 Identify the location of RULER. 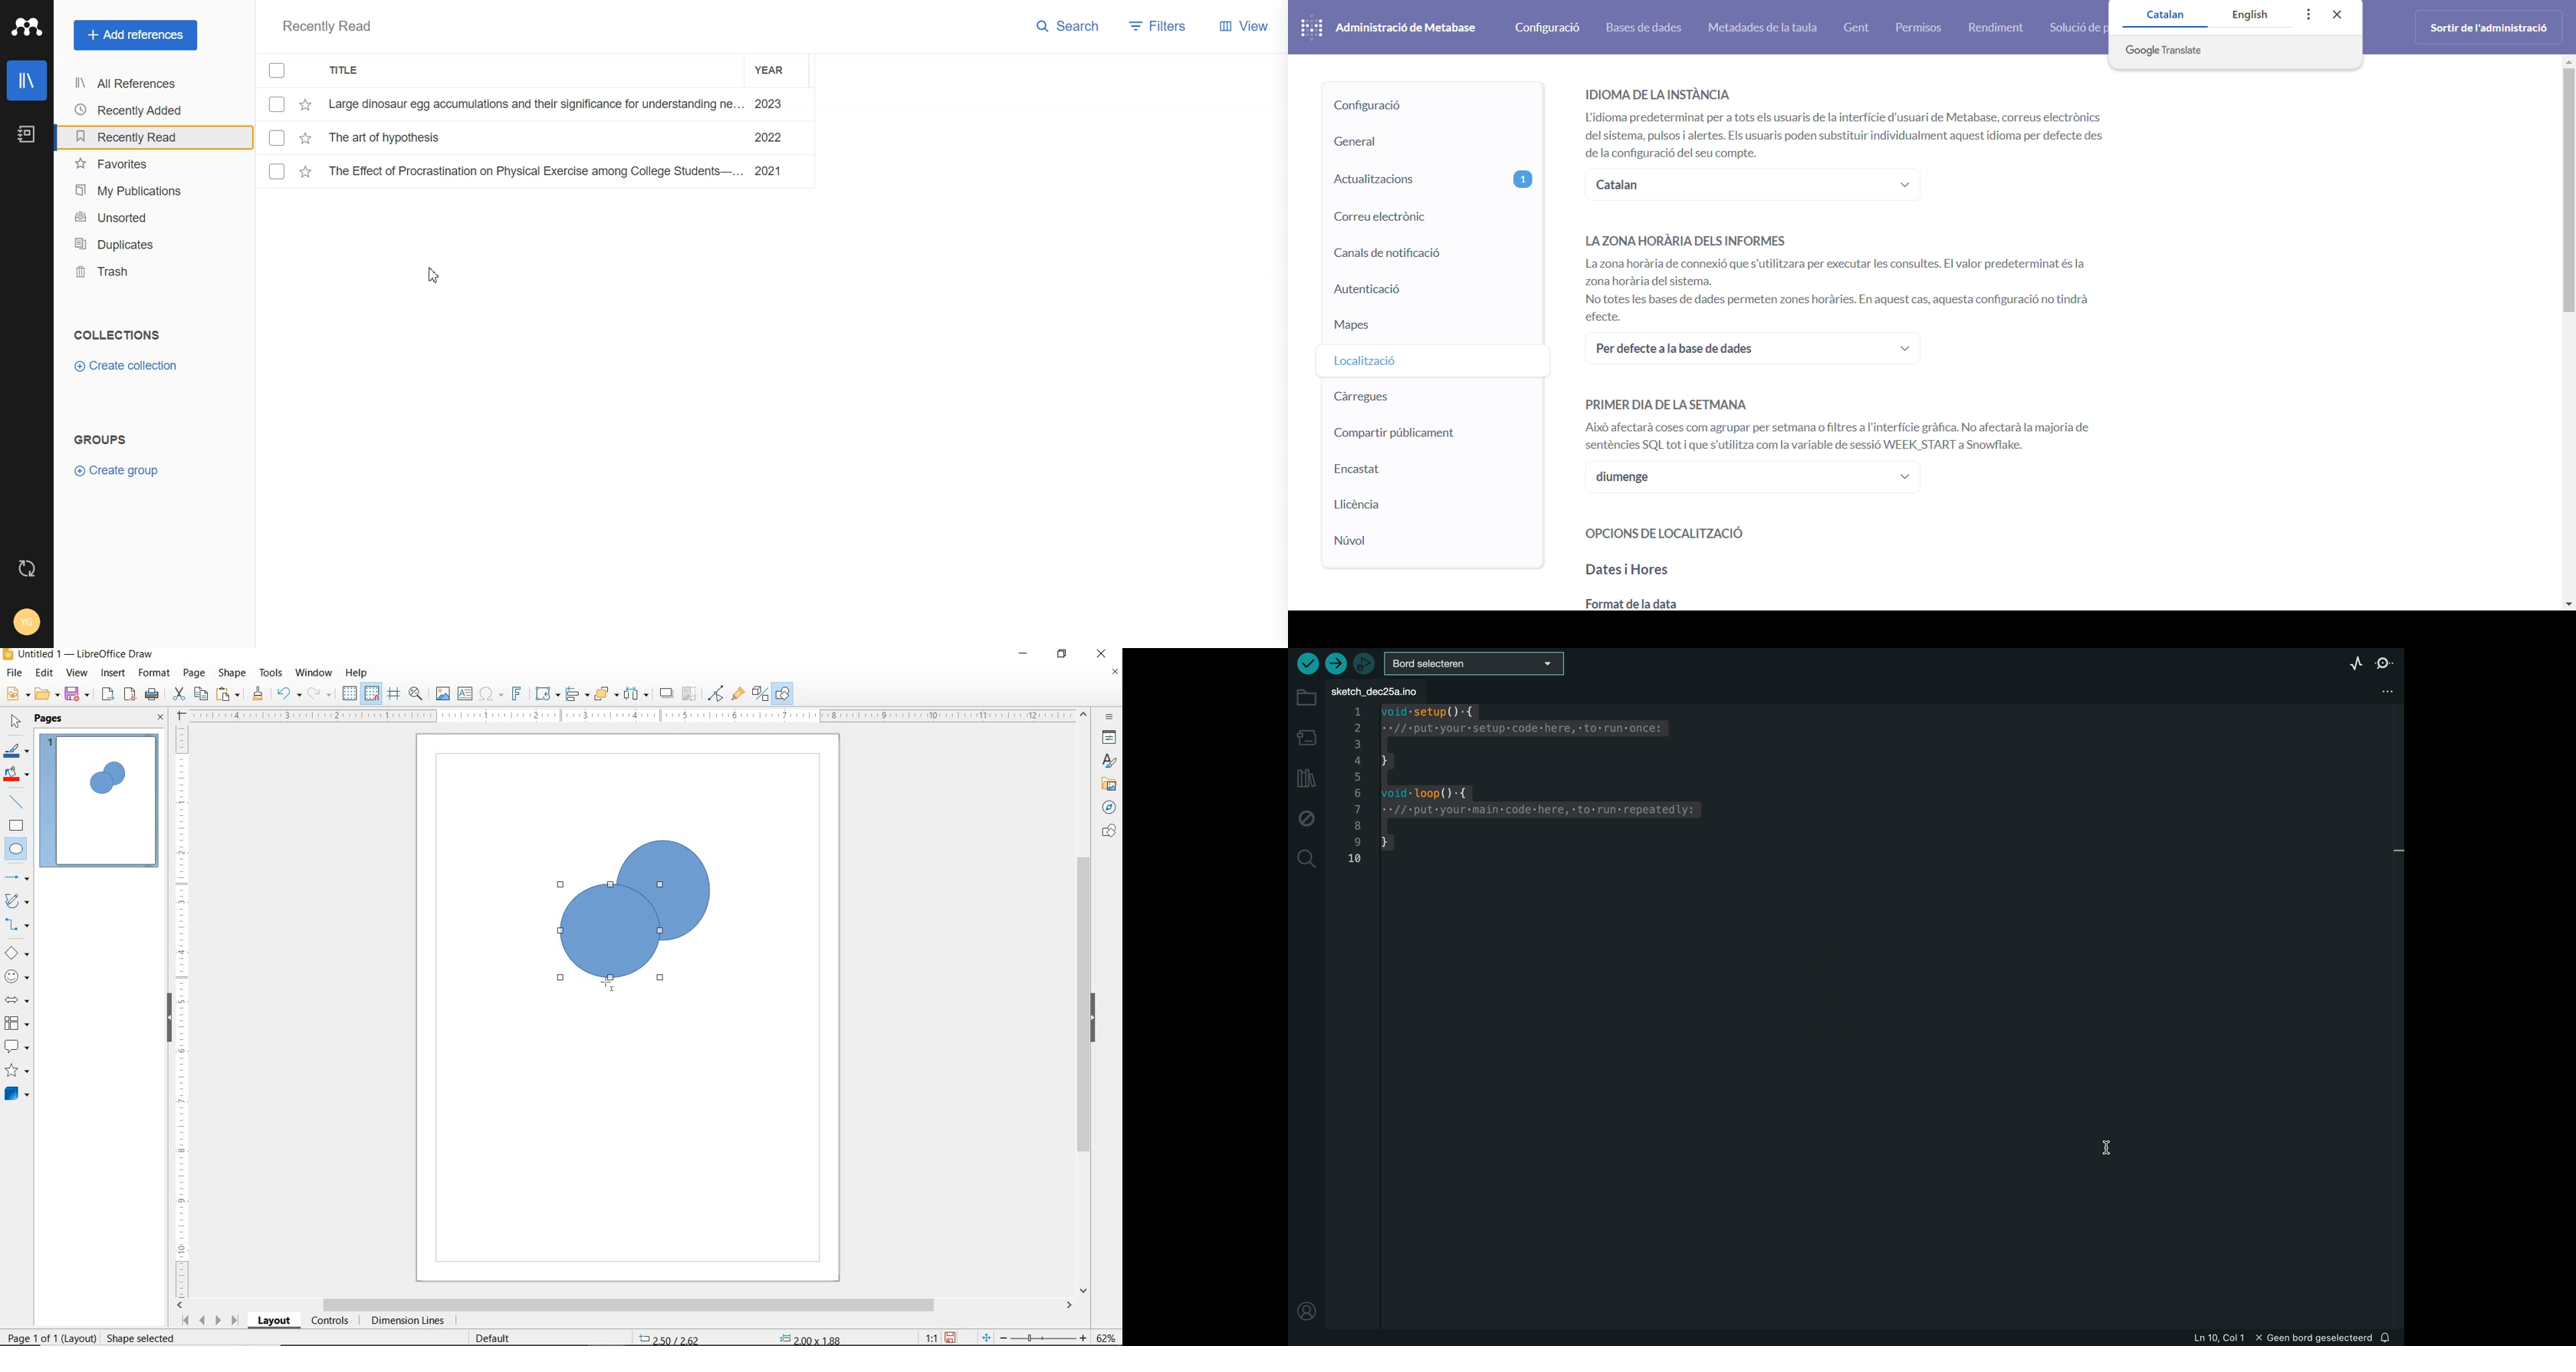
(634, 716).